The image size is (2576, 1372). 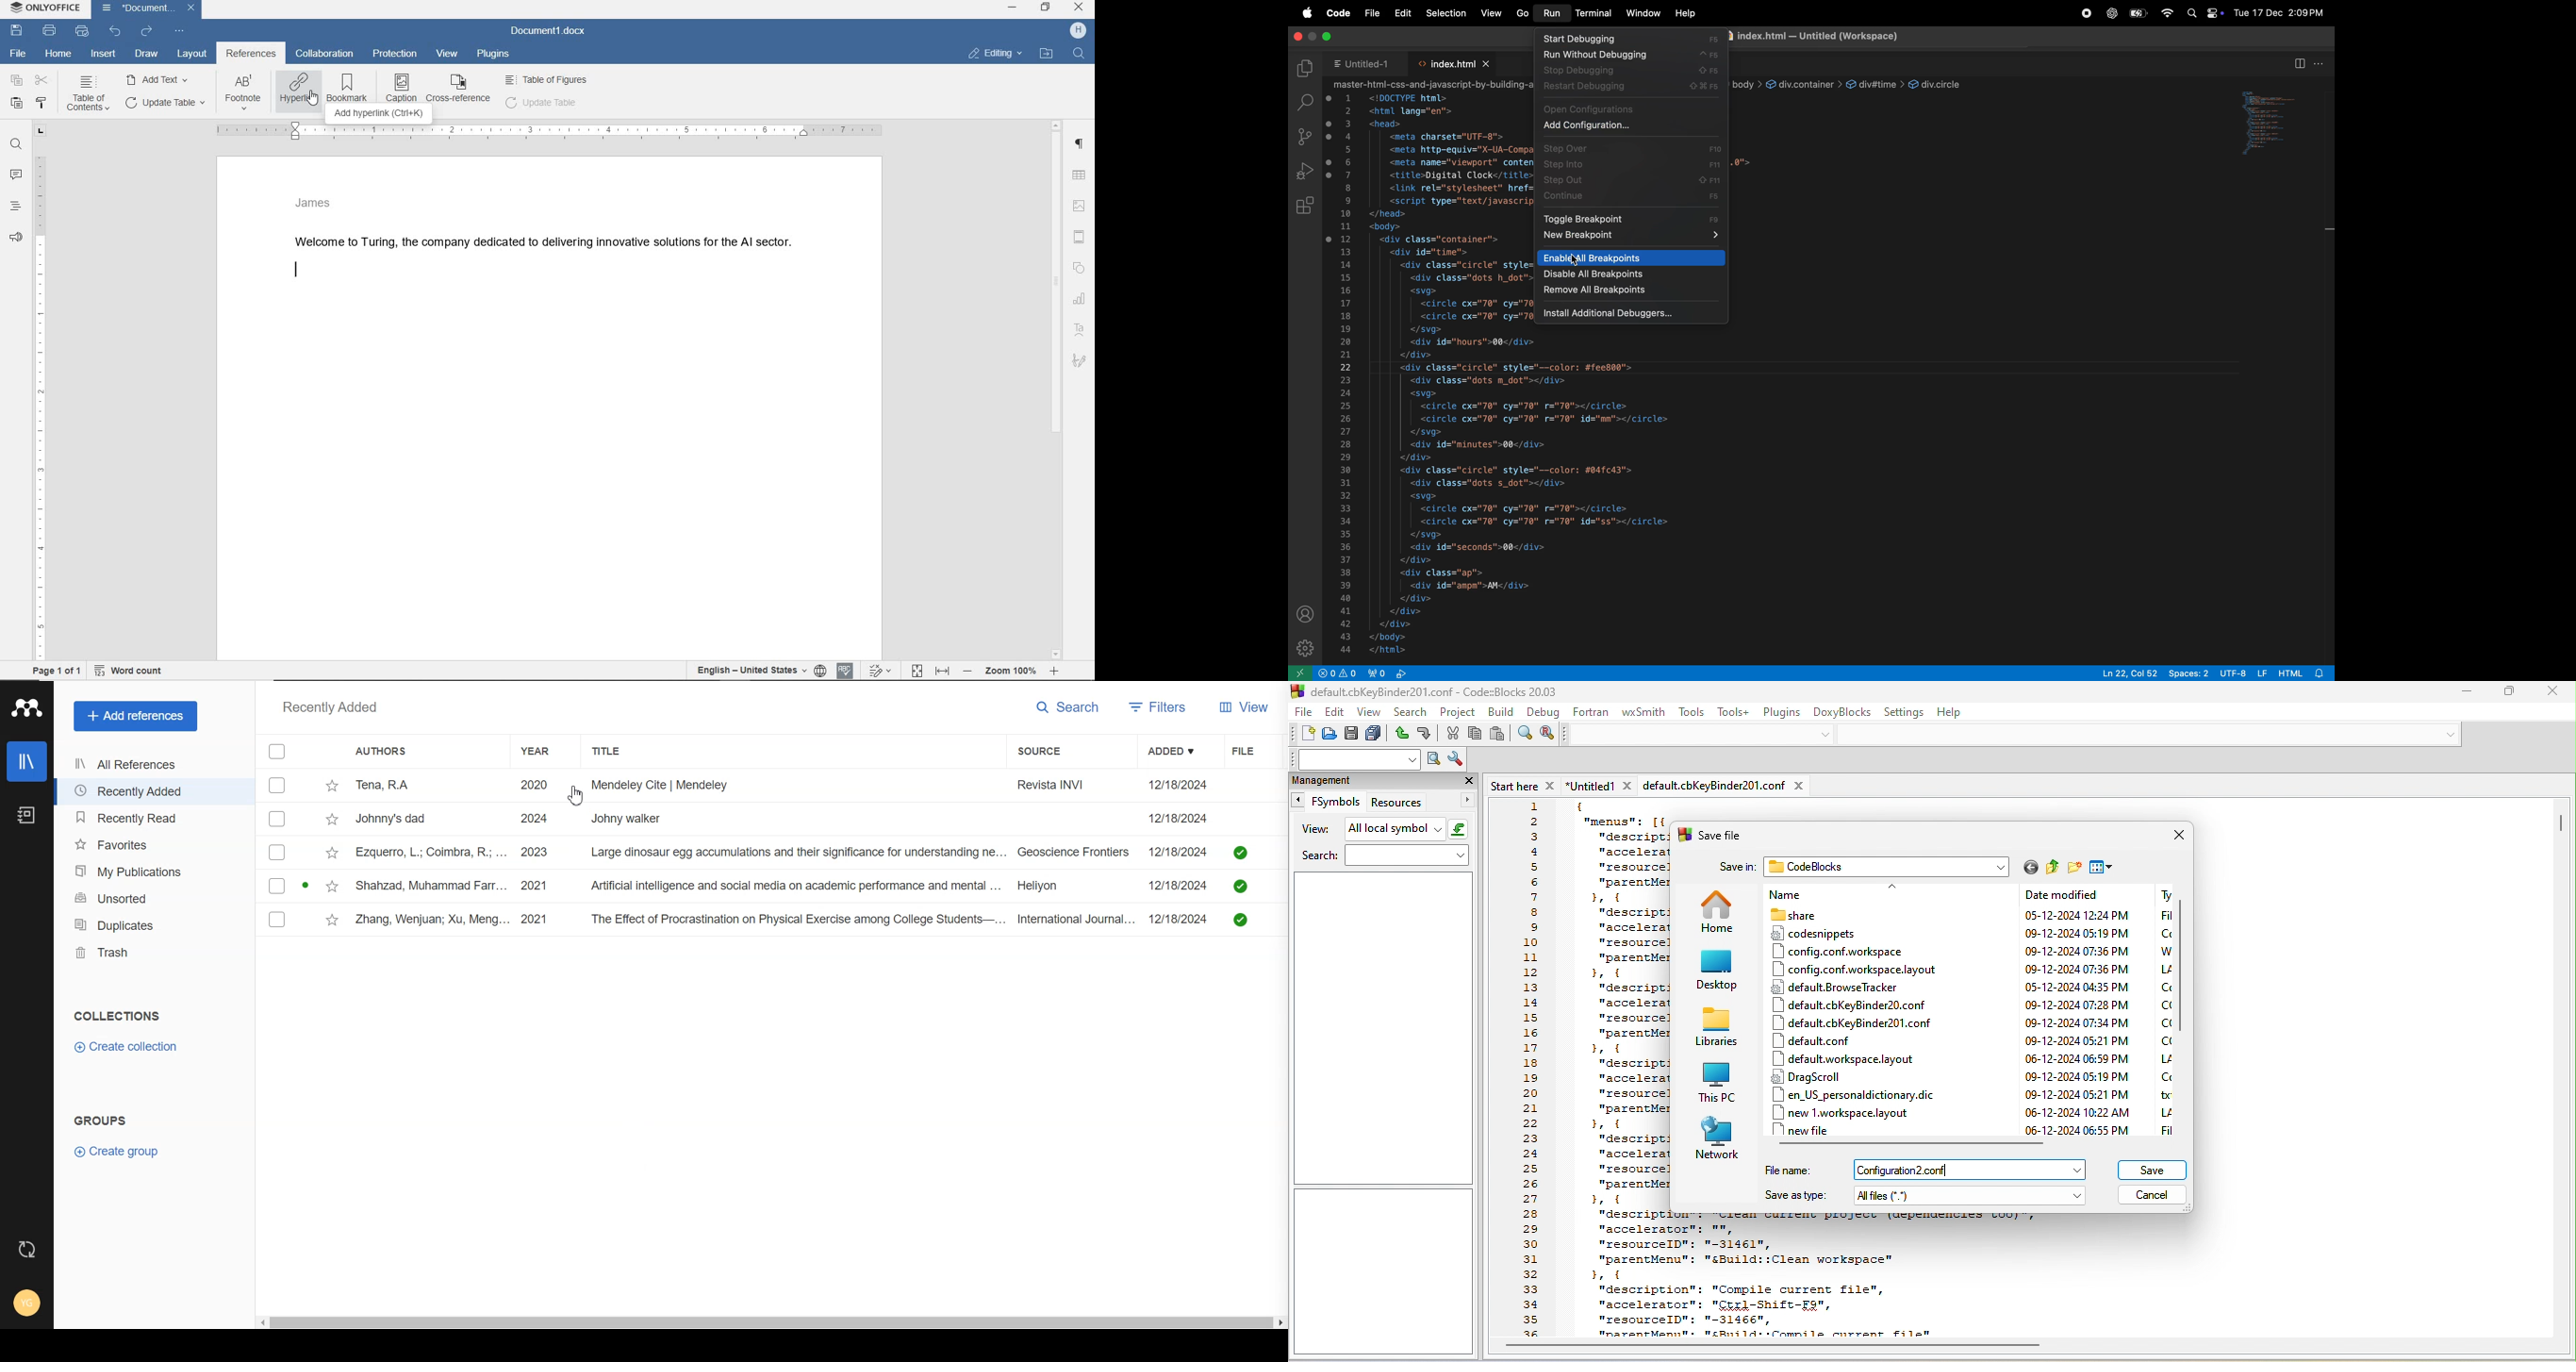 I want to click on vertical scroll bar, so click(x=2186, y=970).